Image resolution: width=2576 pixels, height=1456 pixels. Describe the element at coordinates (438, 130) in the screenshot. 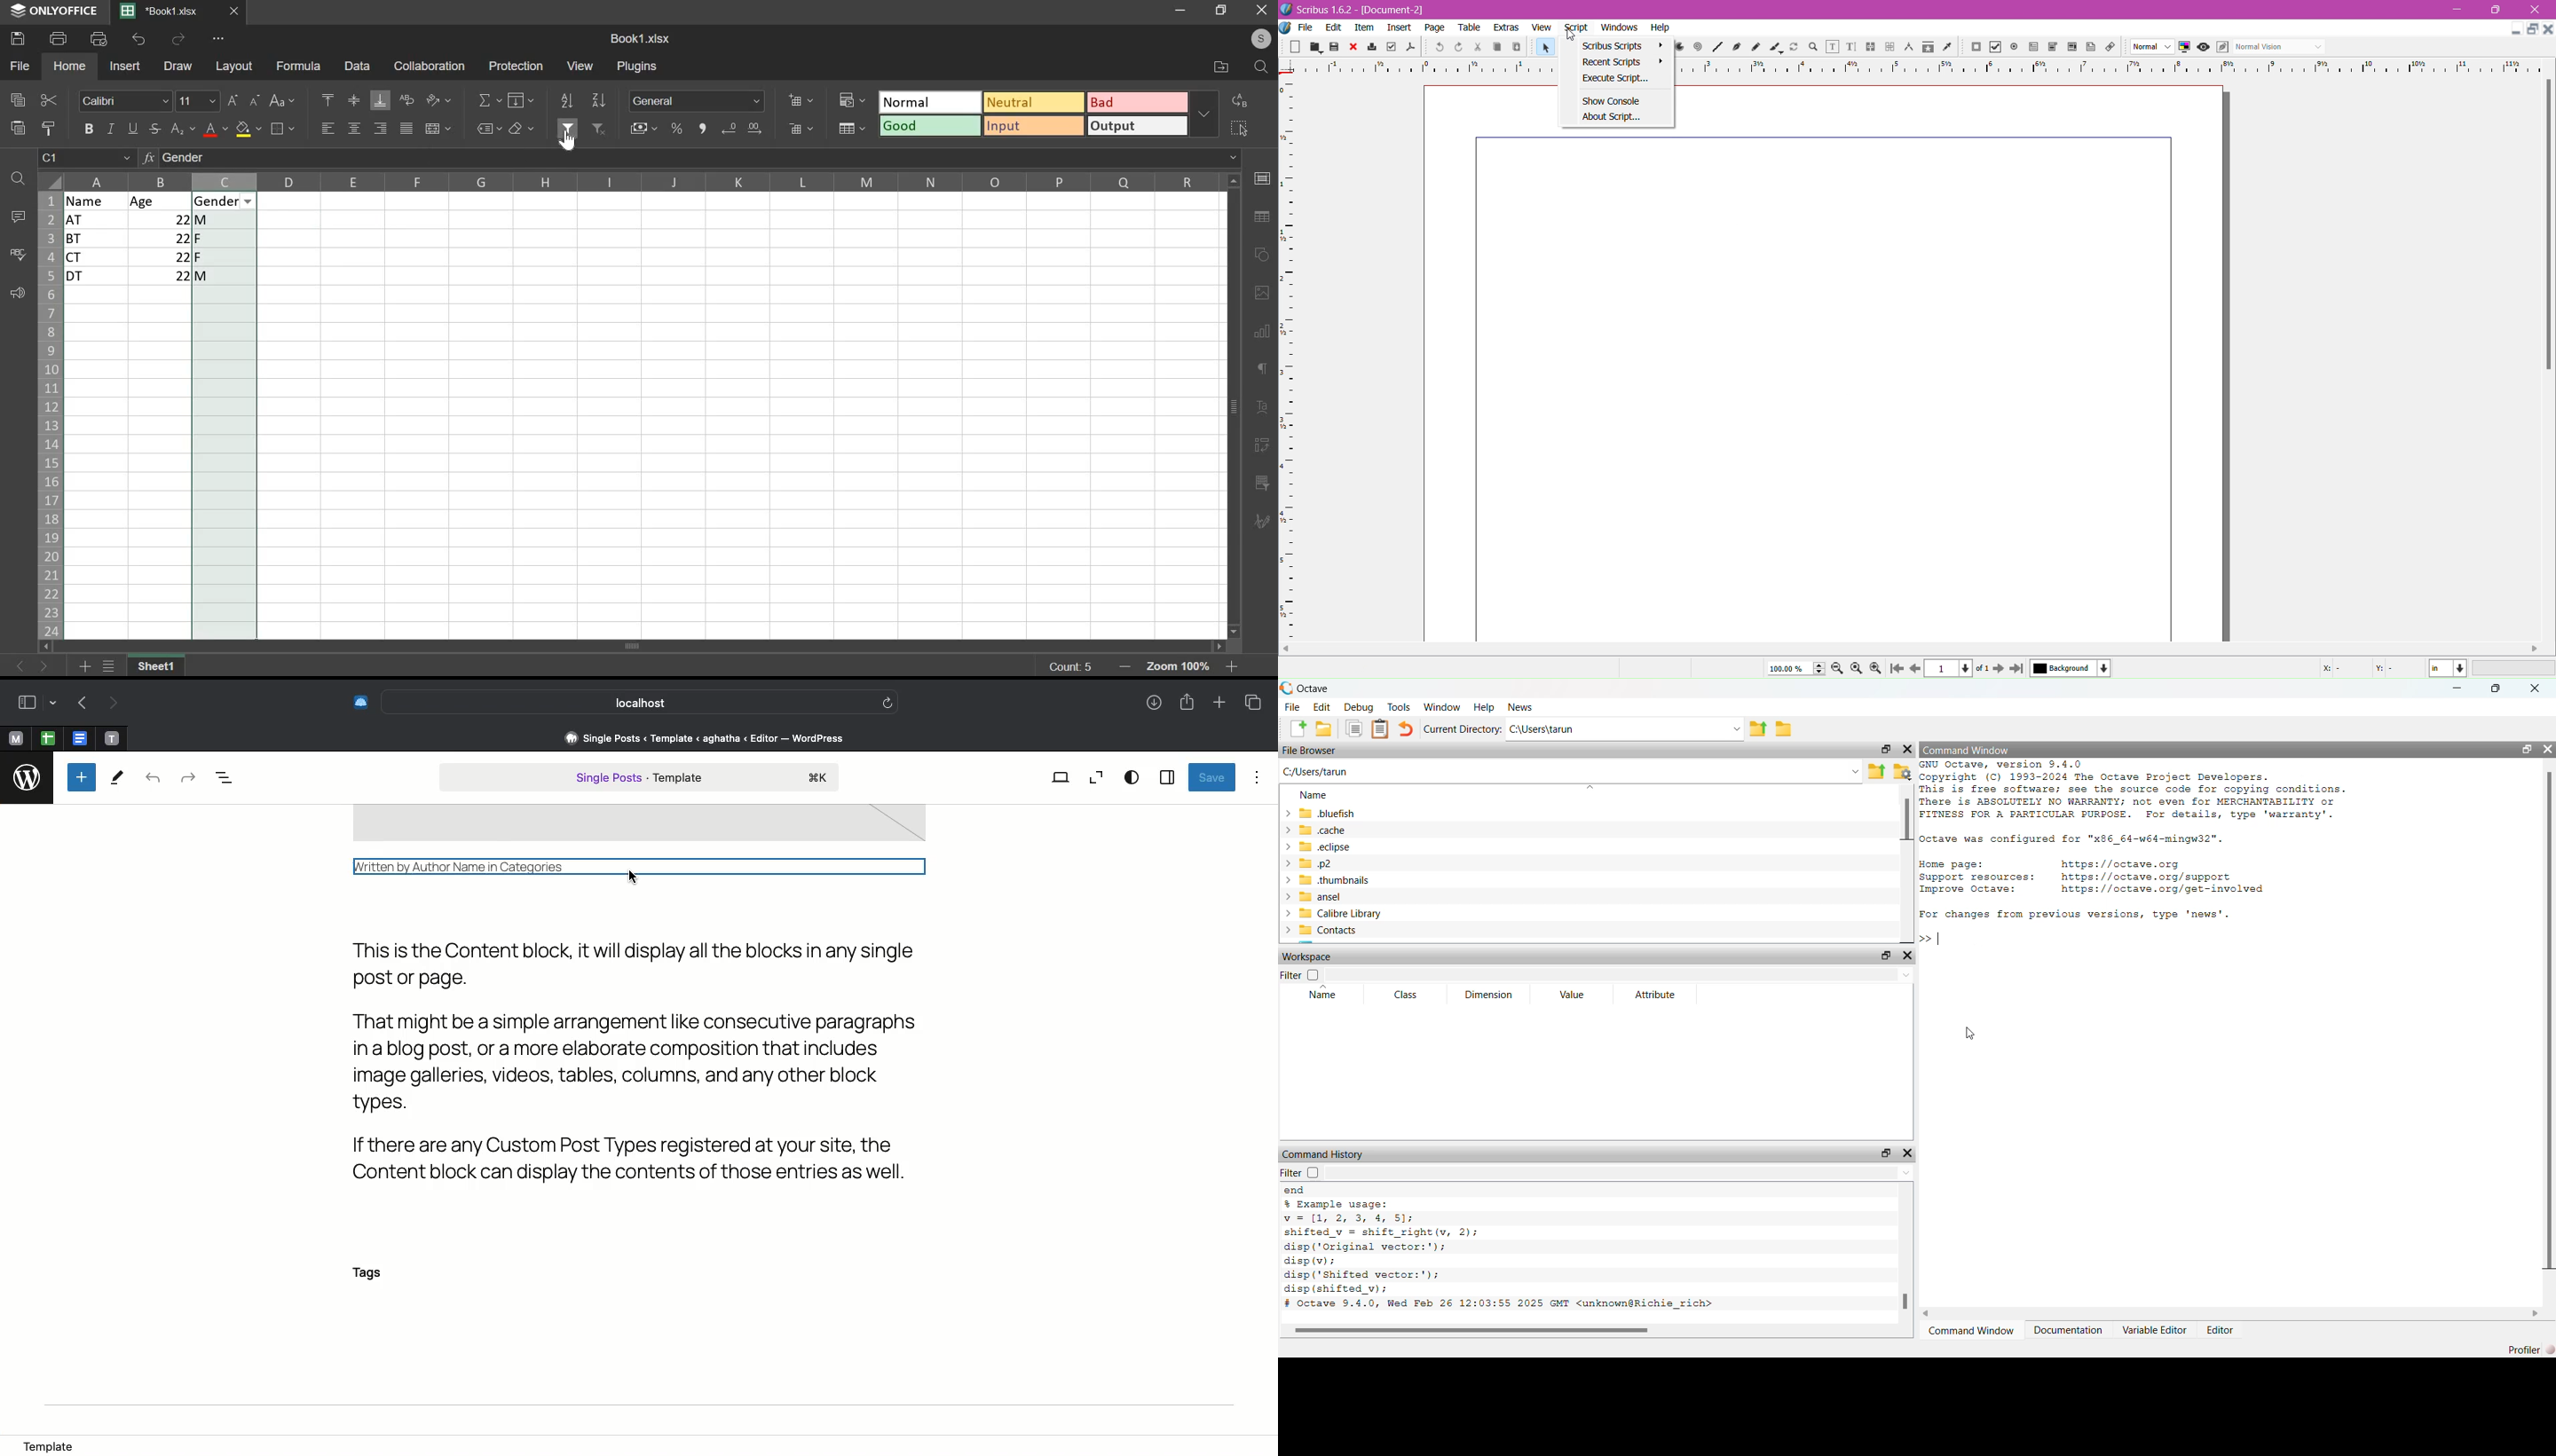

I see `merge and center` at that location.